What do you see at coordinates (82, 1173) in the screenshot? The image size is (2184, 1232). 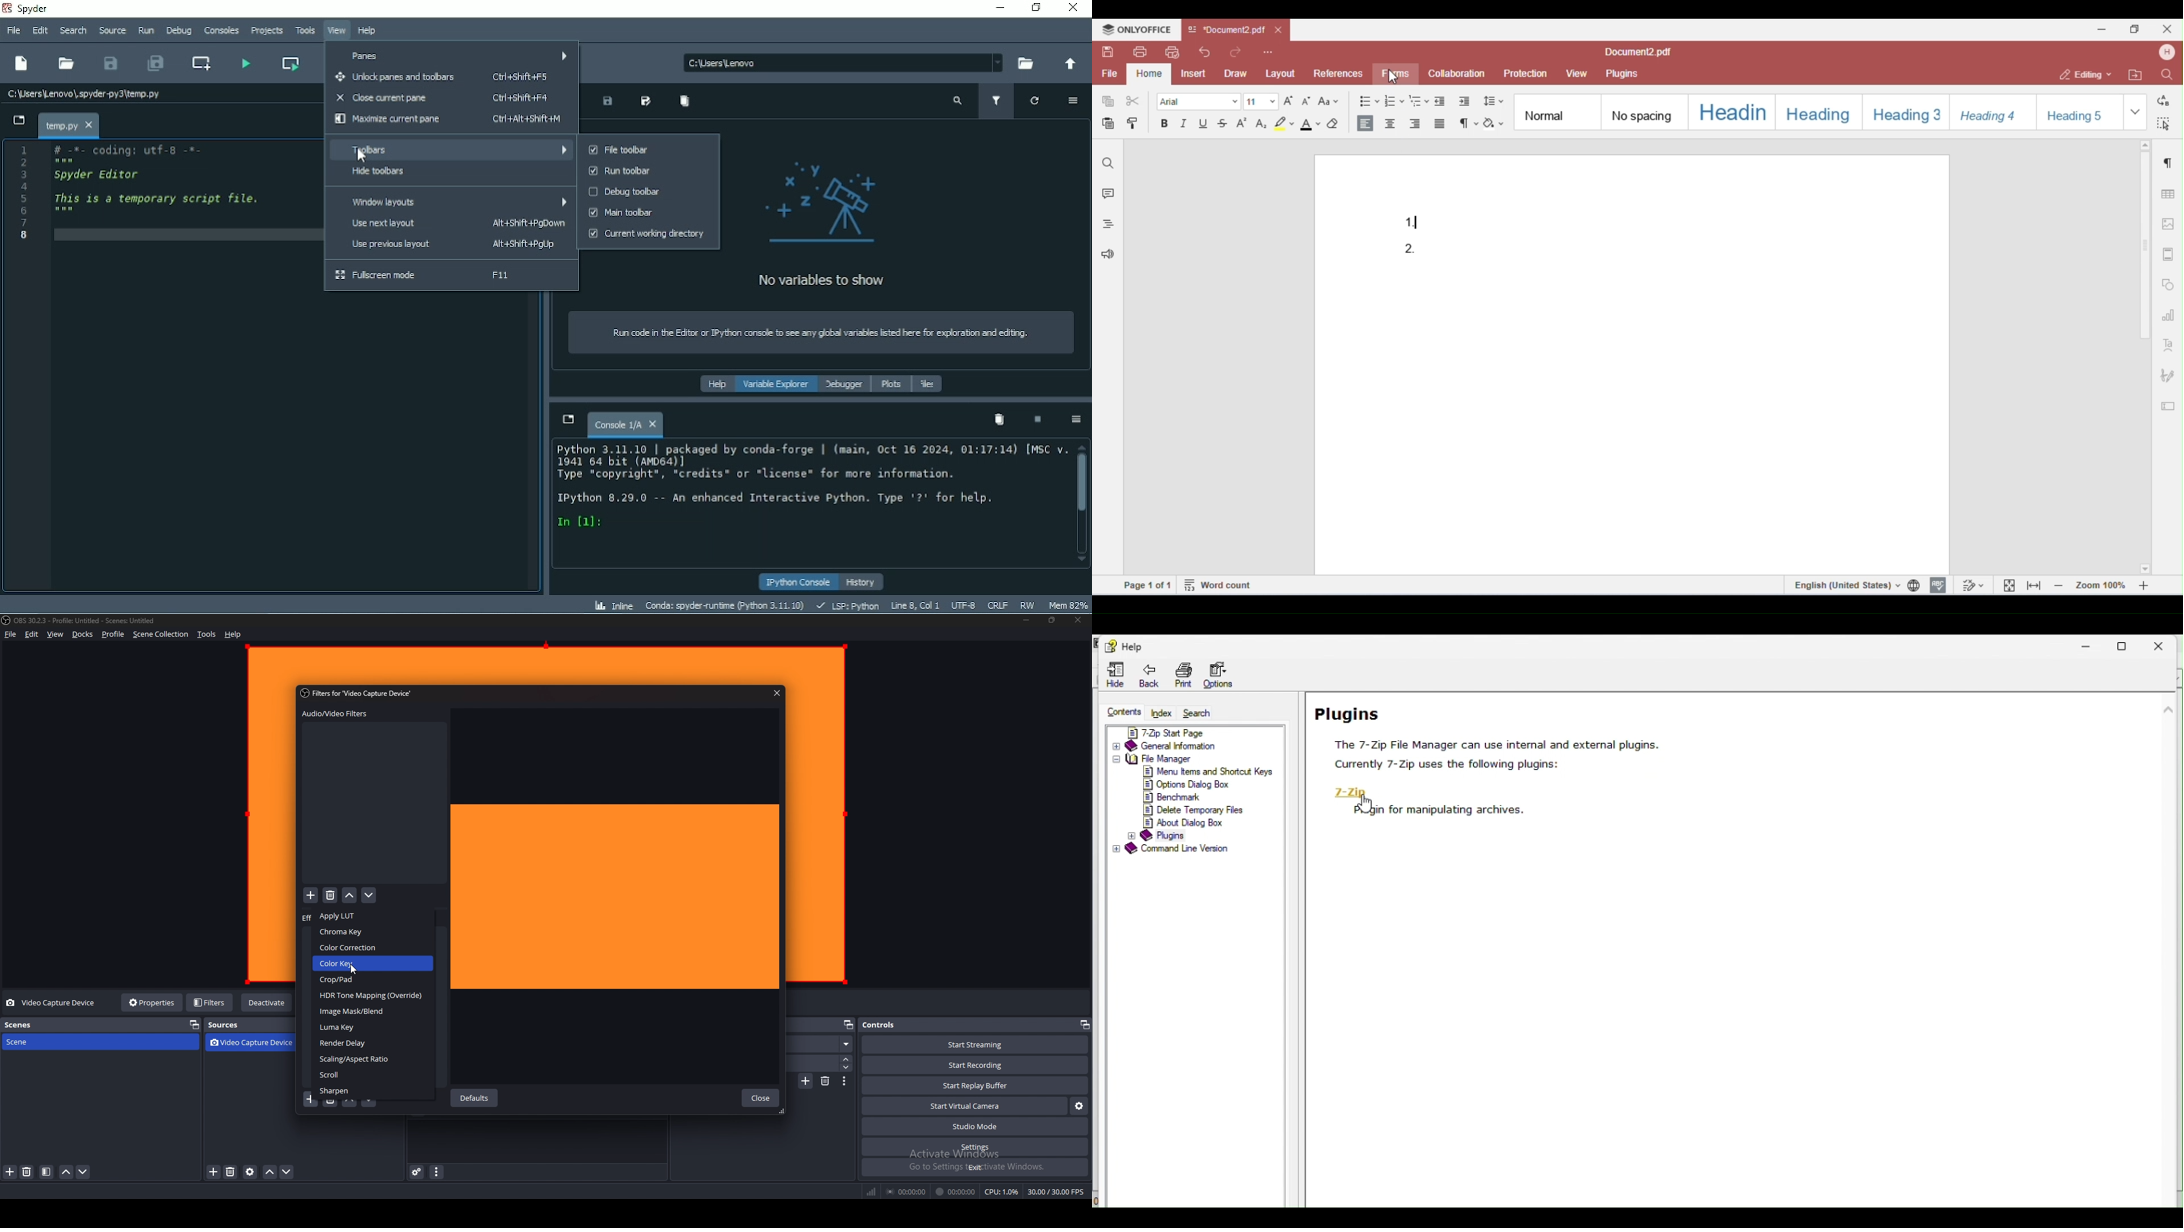 I see `move scene down` at bounding box center [82, 1173].